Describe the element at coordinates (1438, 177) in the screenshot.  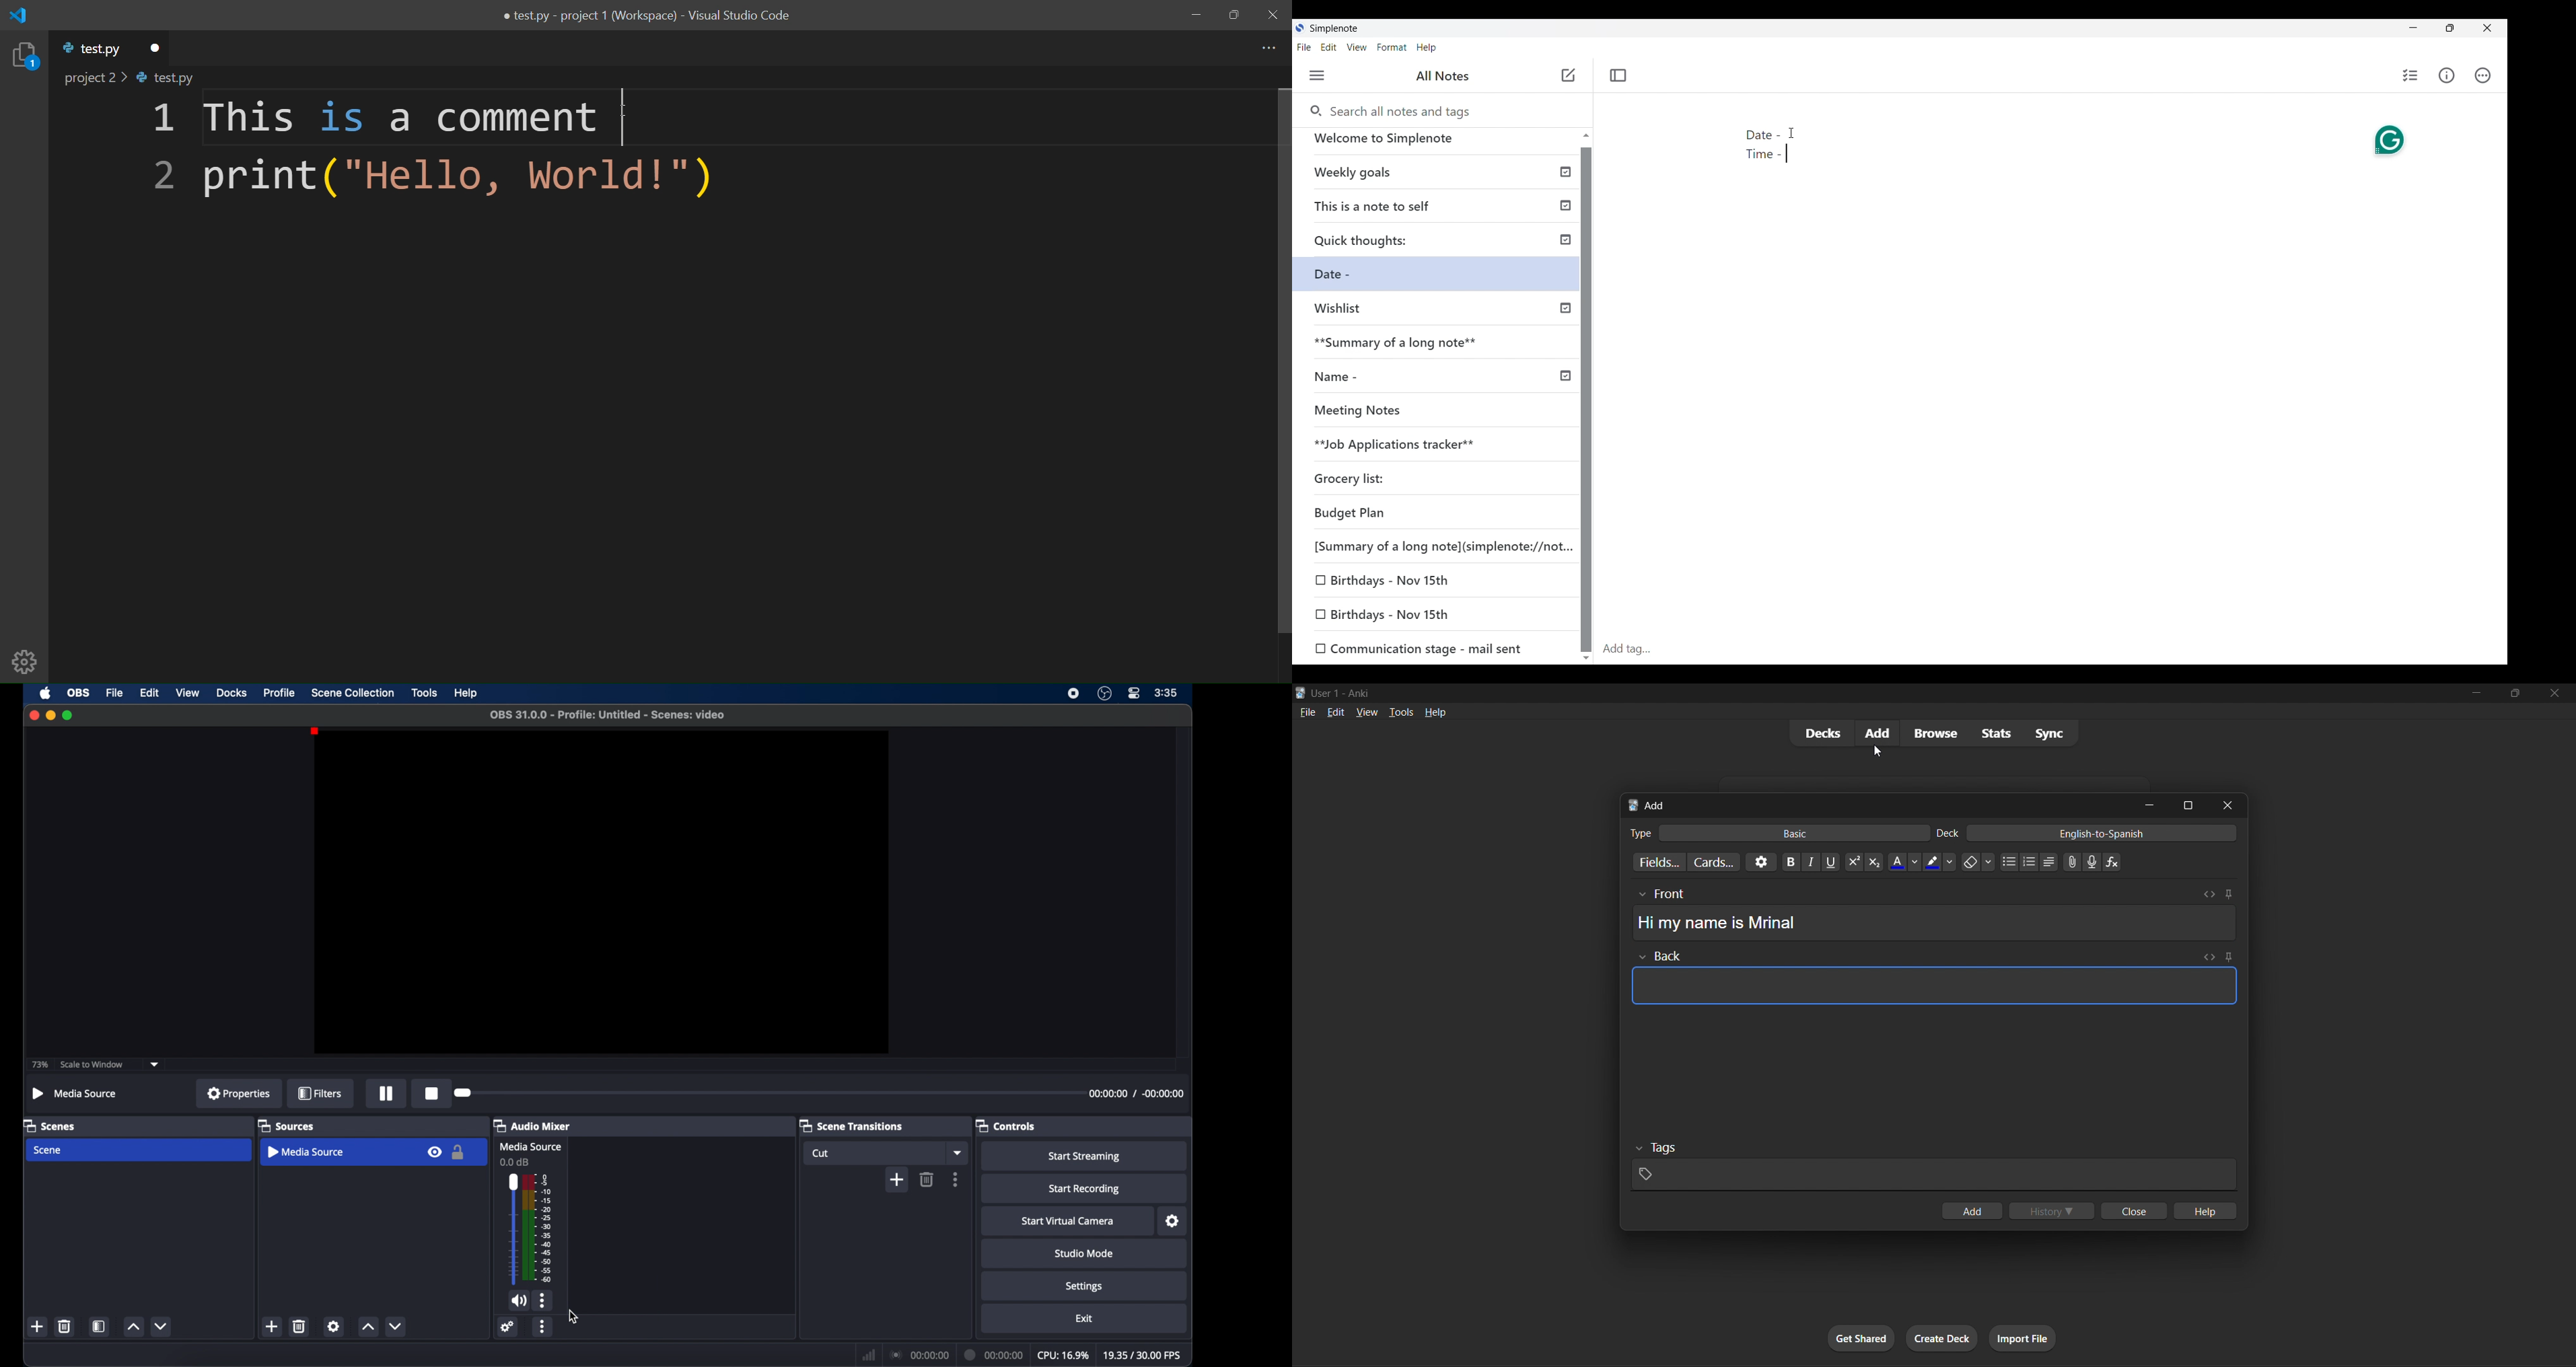
I see `Published note indicated by check icon` at that location.